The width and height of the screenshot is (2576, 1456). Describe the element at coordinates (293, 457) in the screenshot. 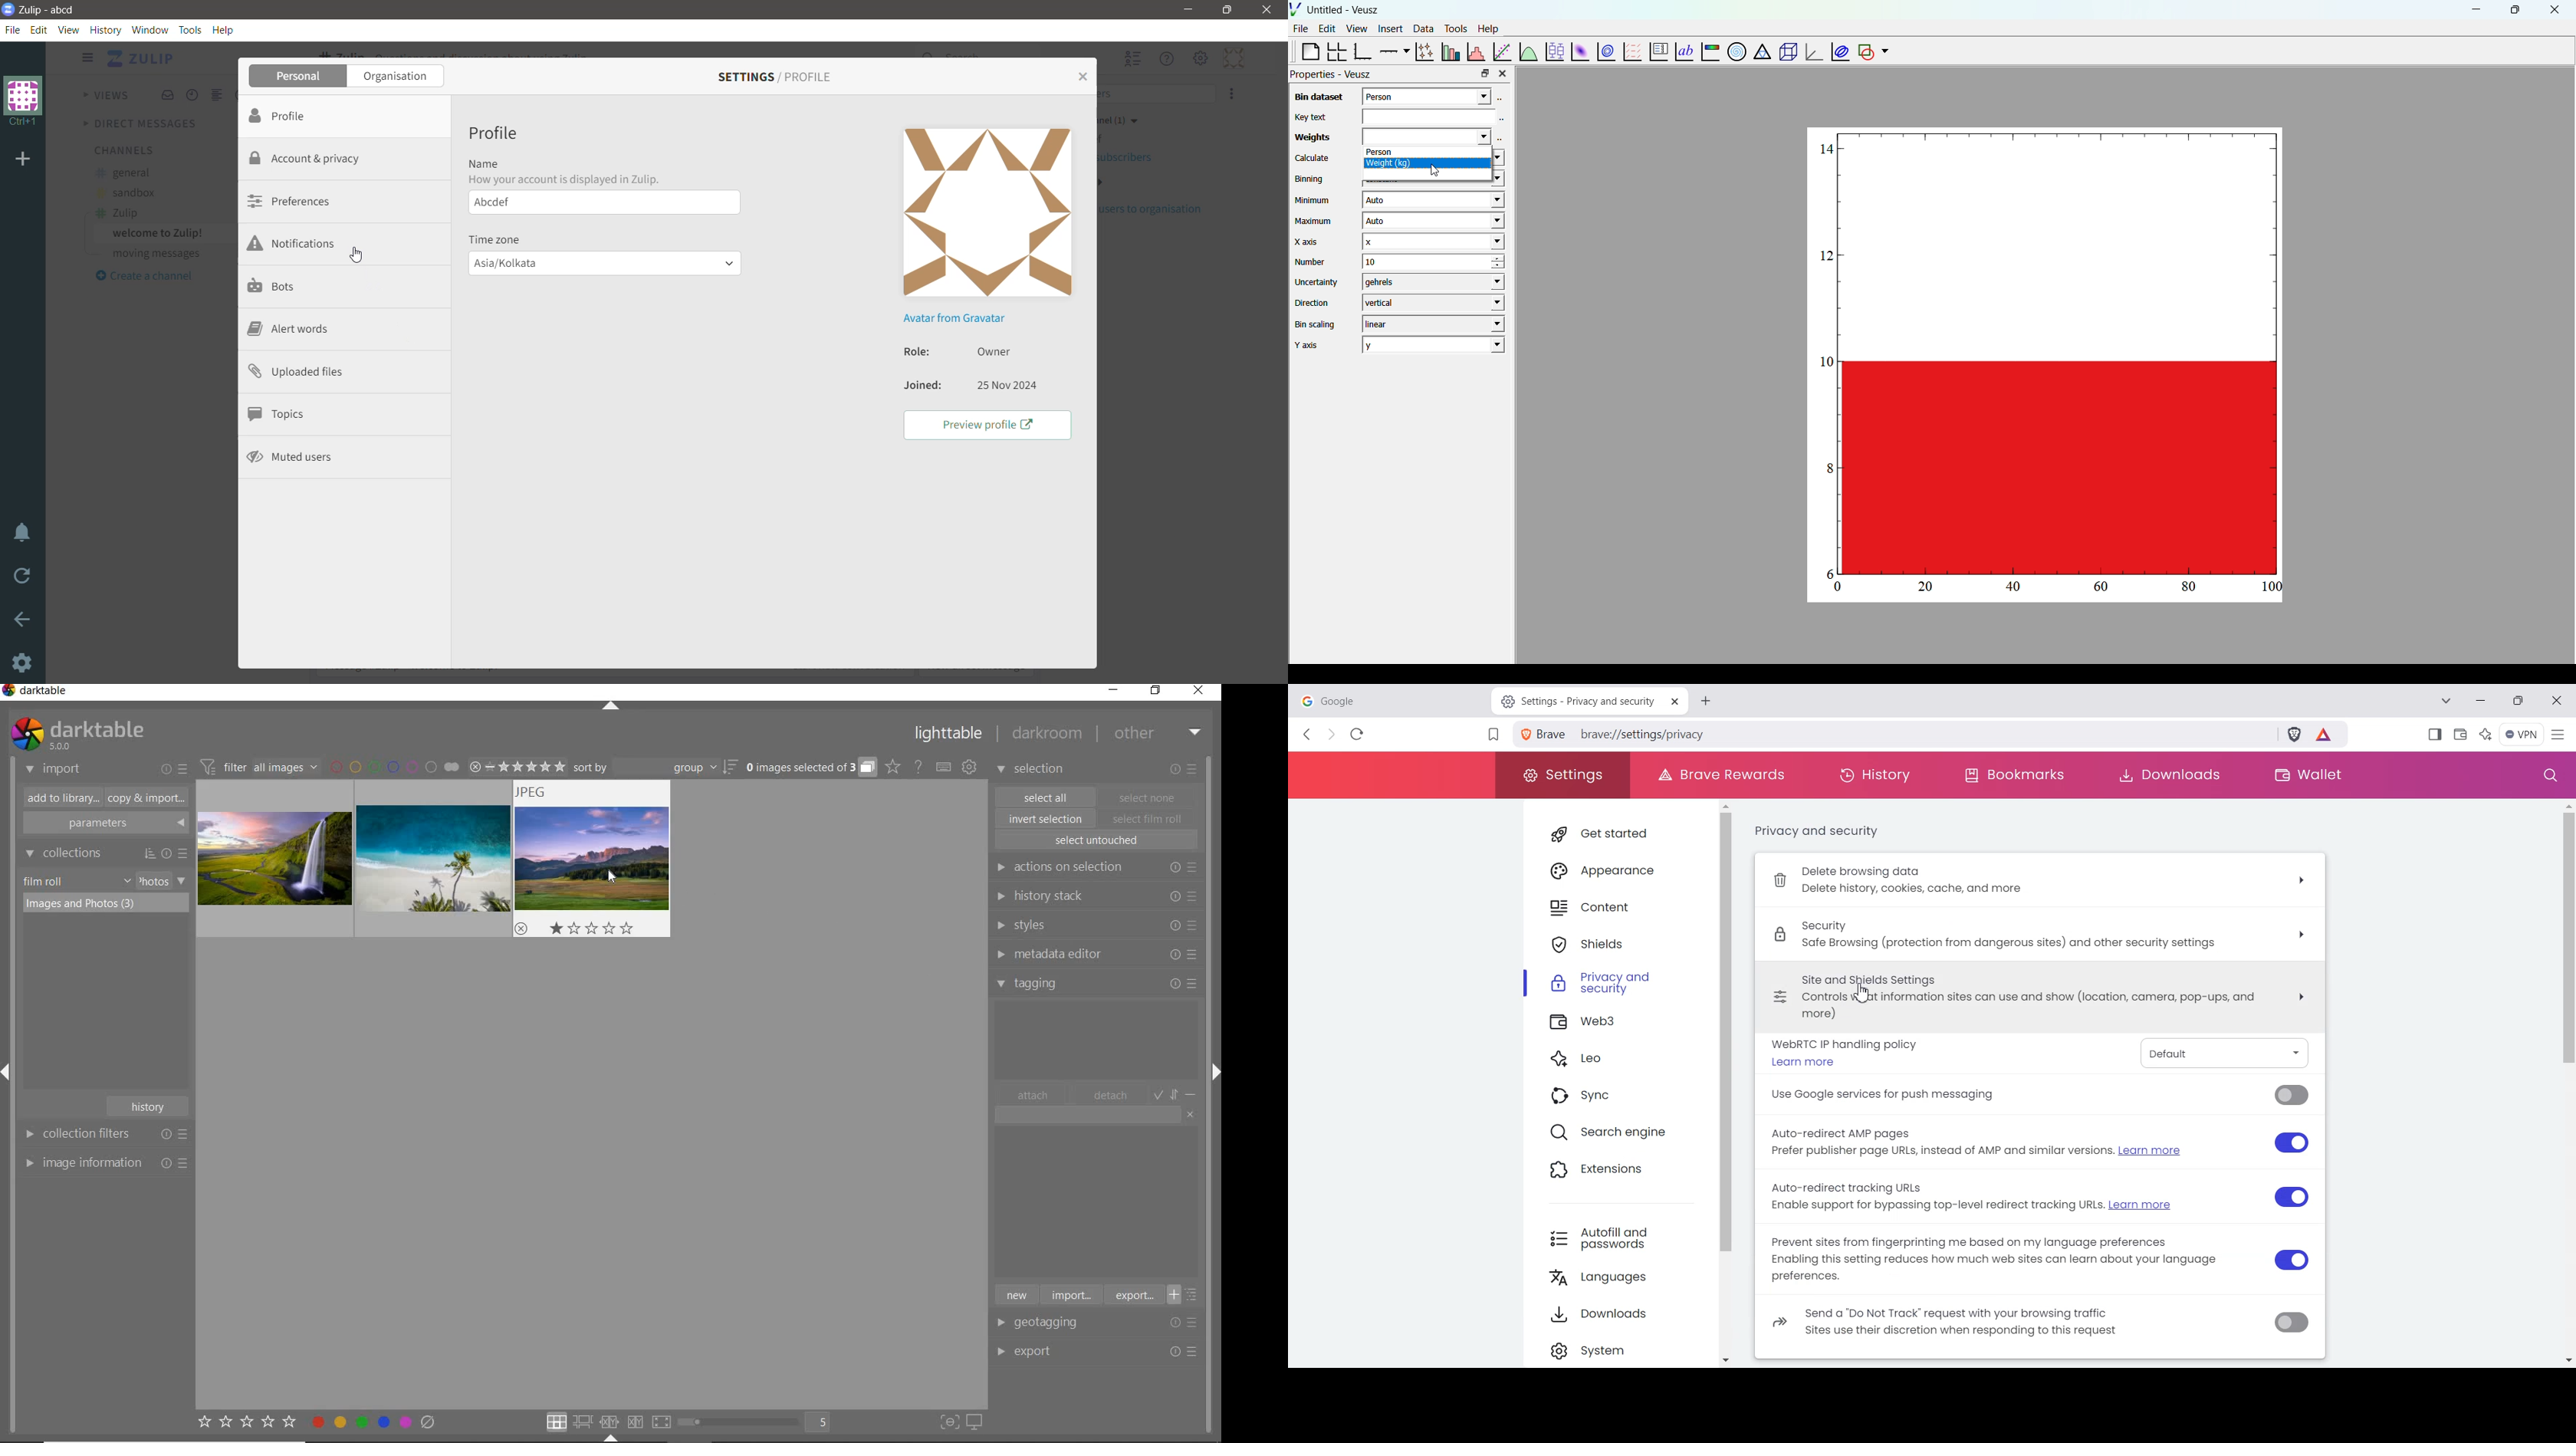

I see `Muted users` at that location.